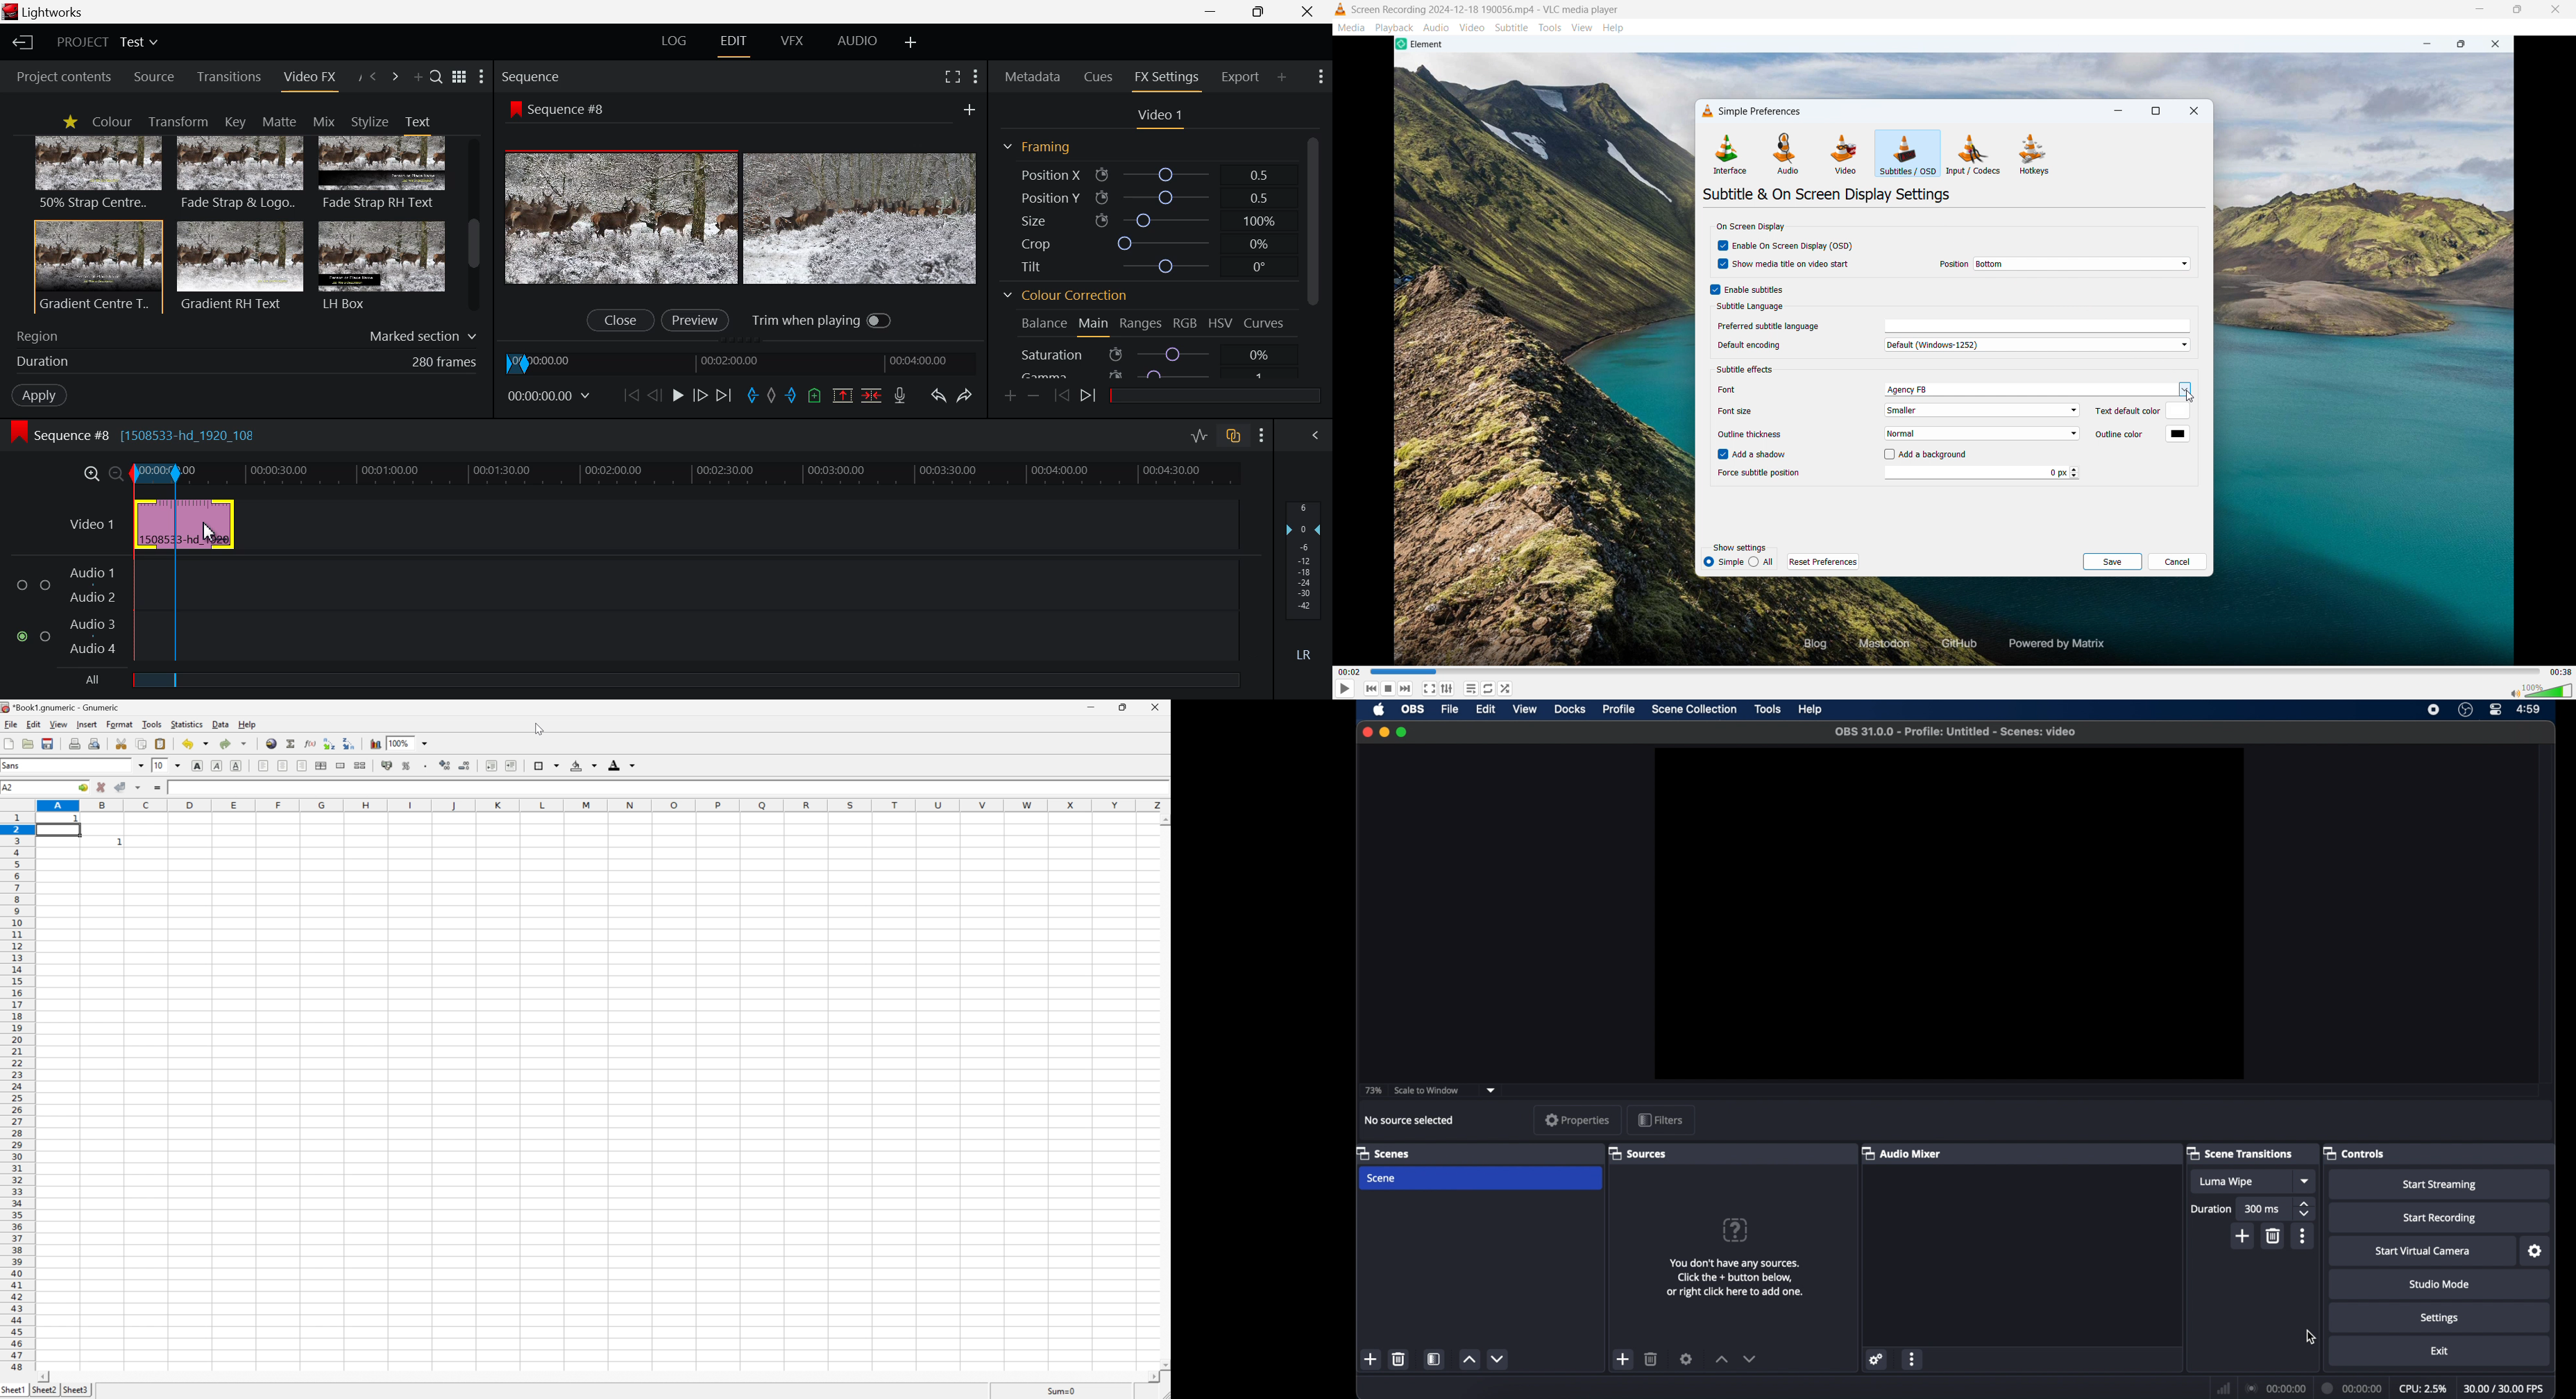 Image resolution: width=2576 pixels, height=1400 pixels. What do you see at coordinates (2440, 1186) in the screenshot?
I see `start streaming` at bounding box center [2440, 1186].